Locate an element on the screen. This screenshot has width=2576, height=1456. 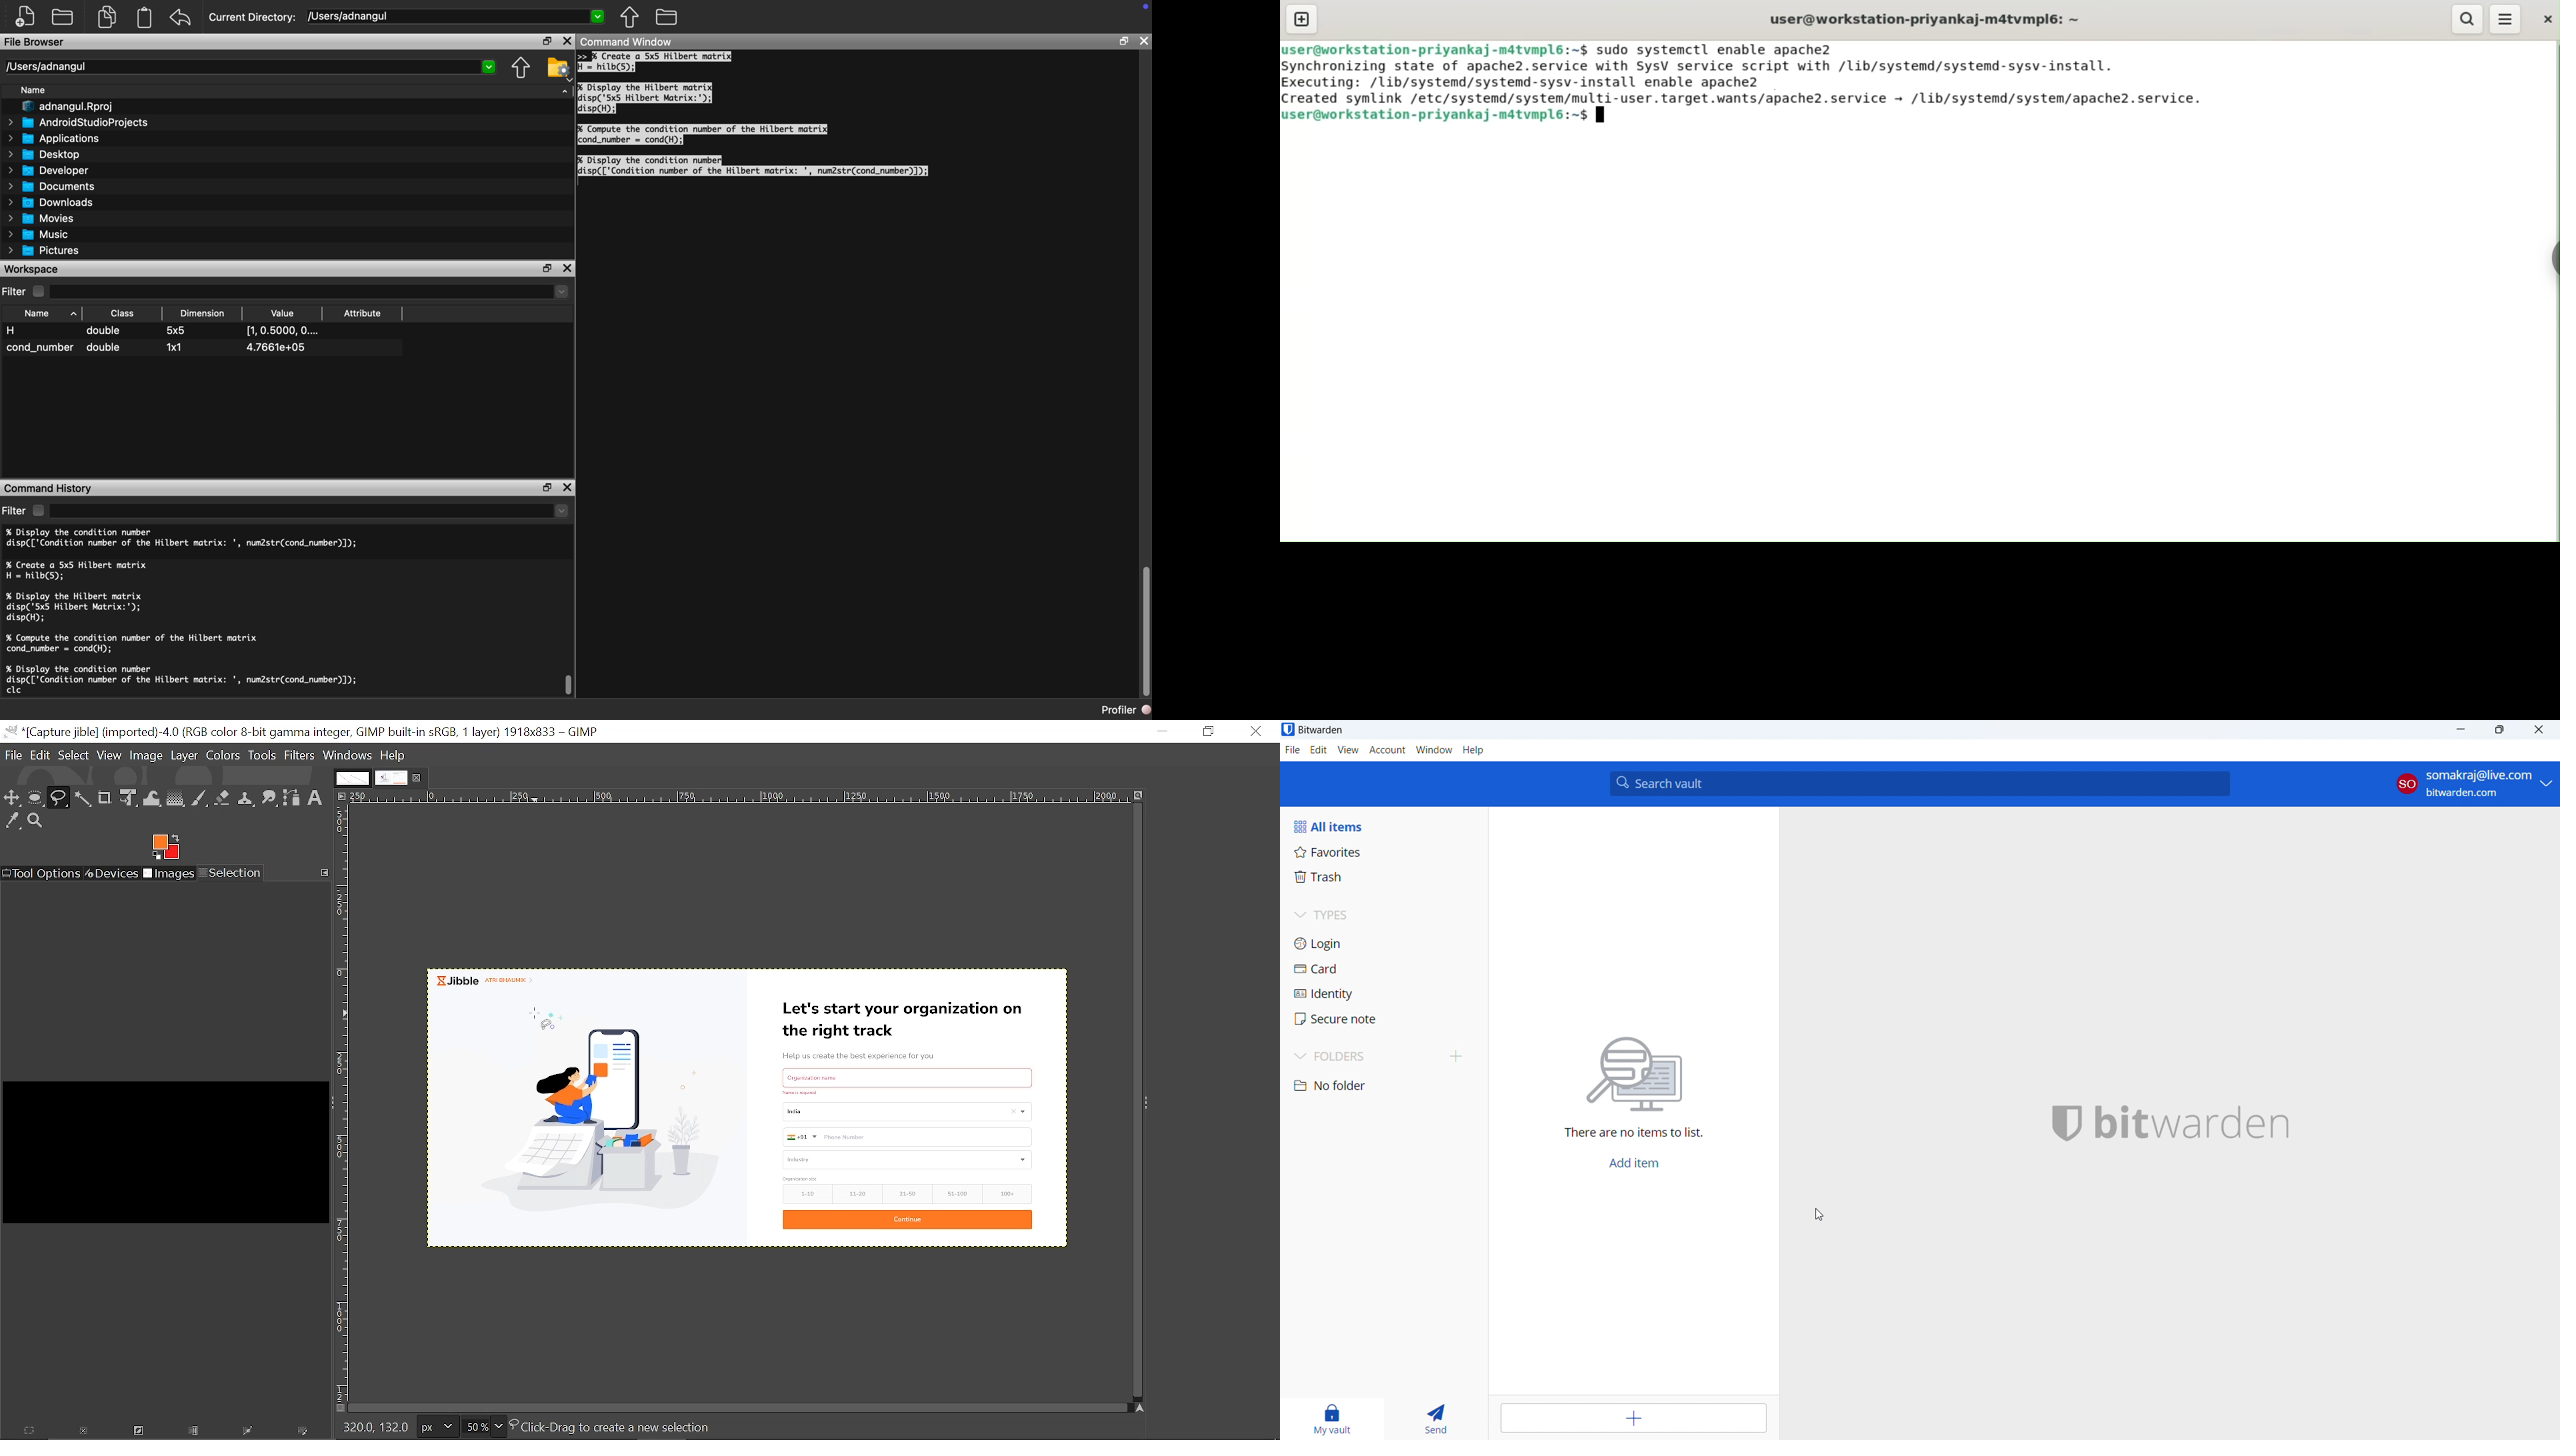
Close current tab is located at coordinates (419, 781).